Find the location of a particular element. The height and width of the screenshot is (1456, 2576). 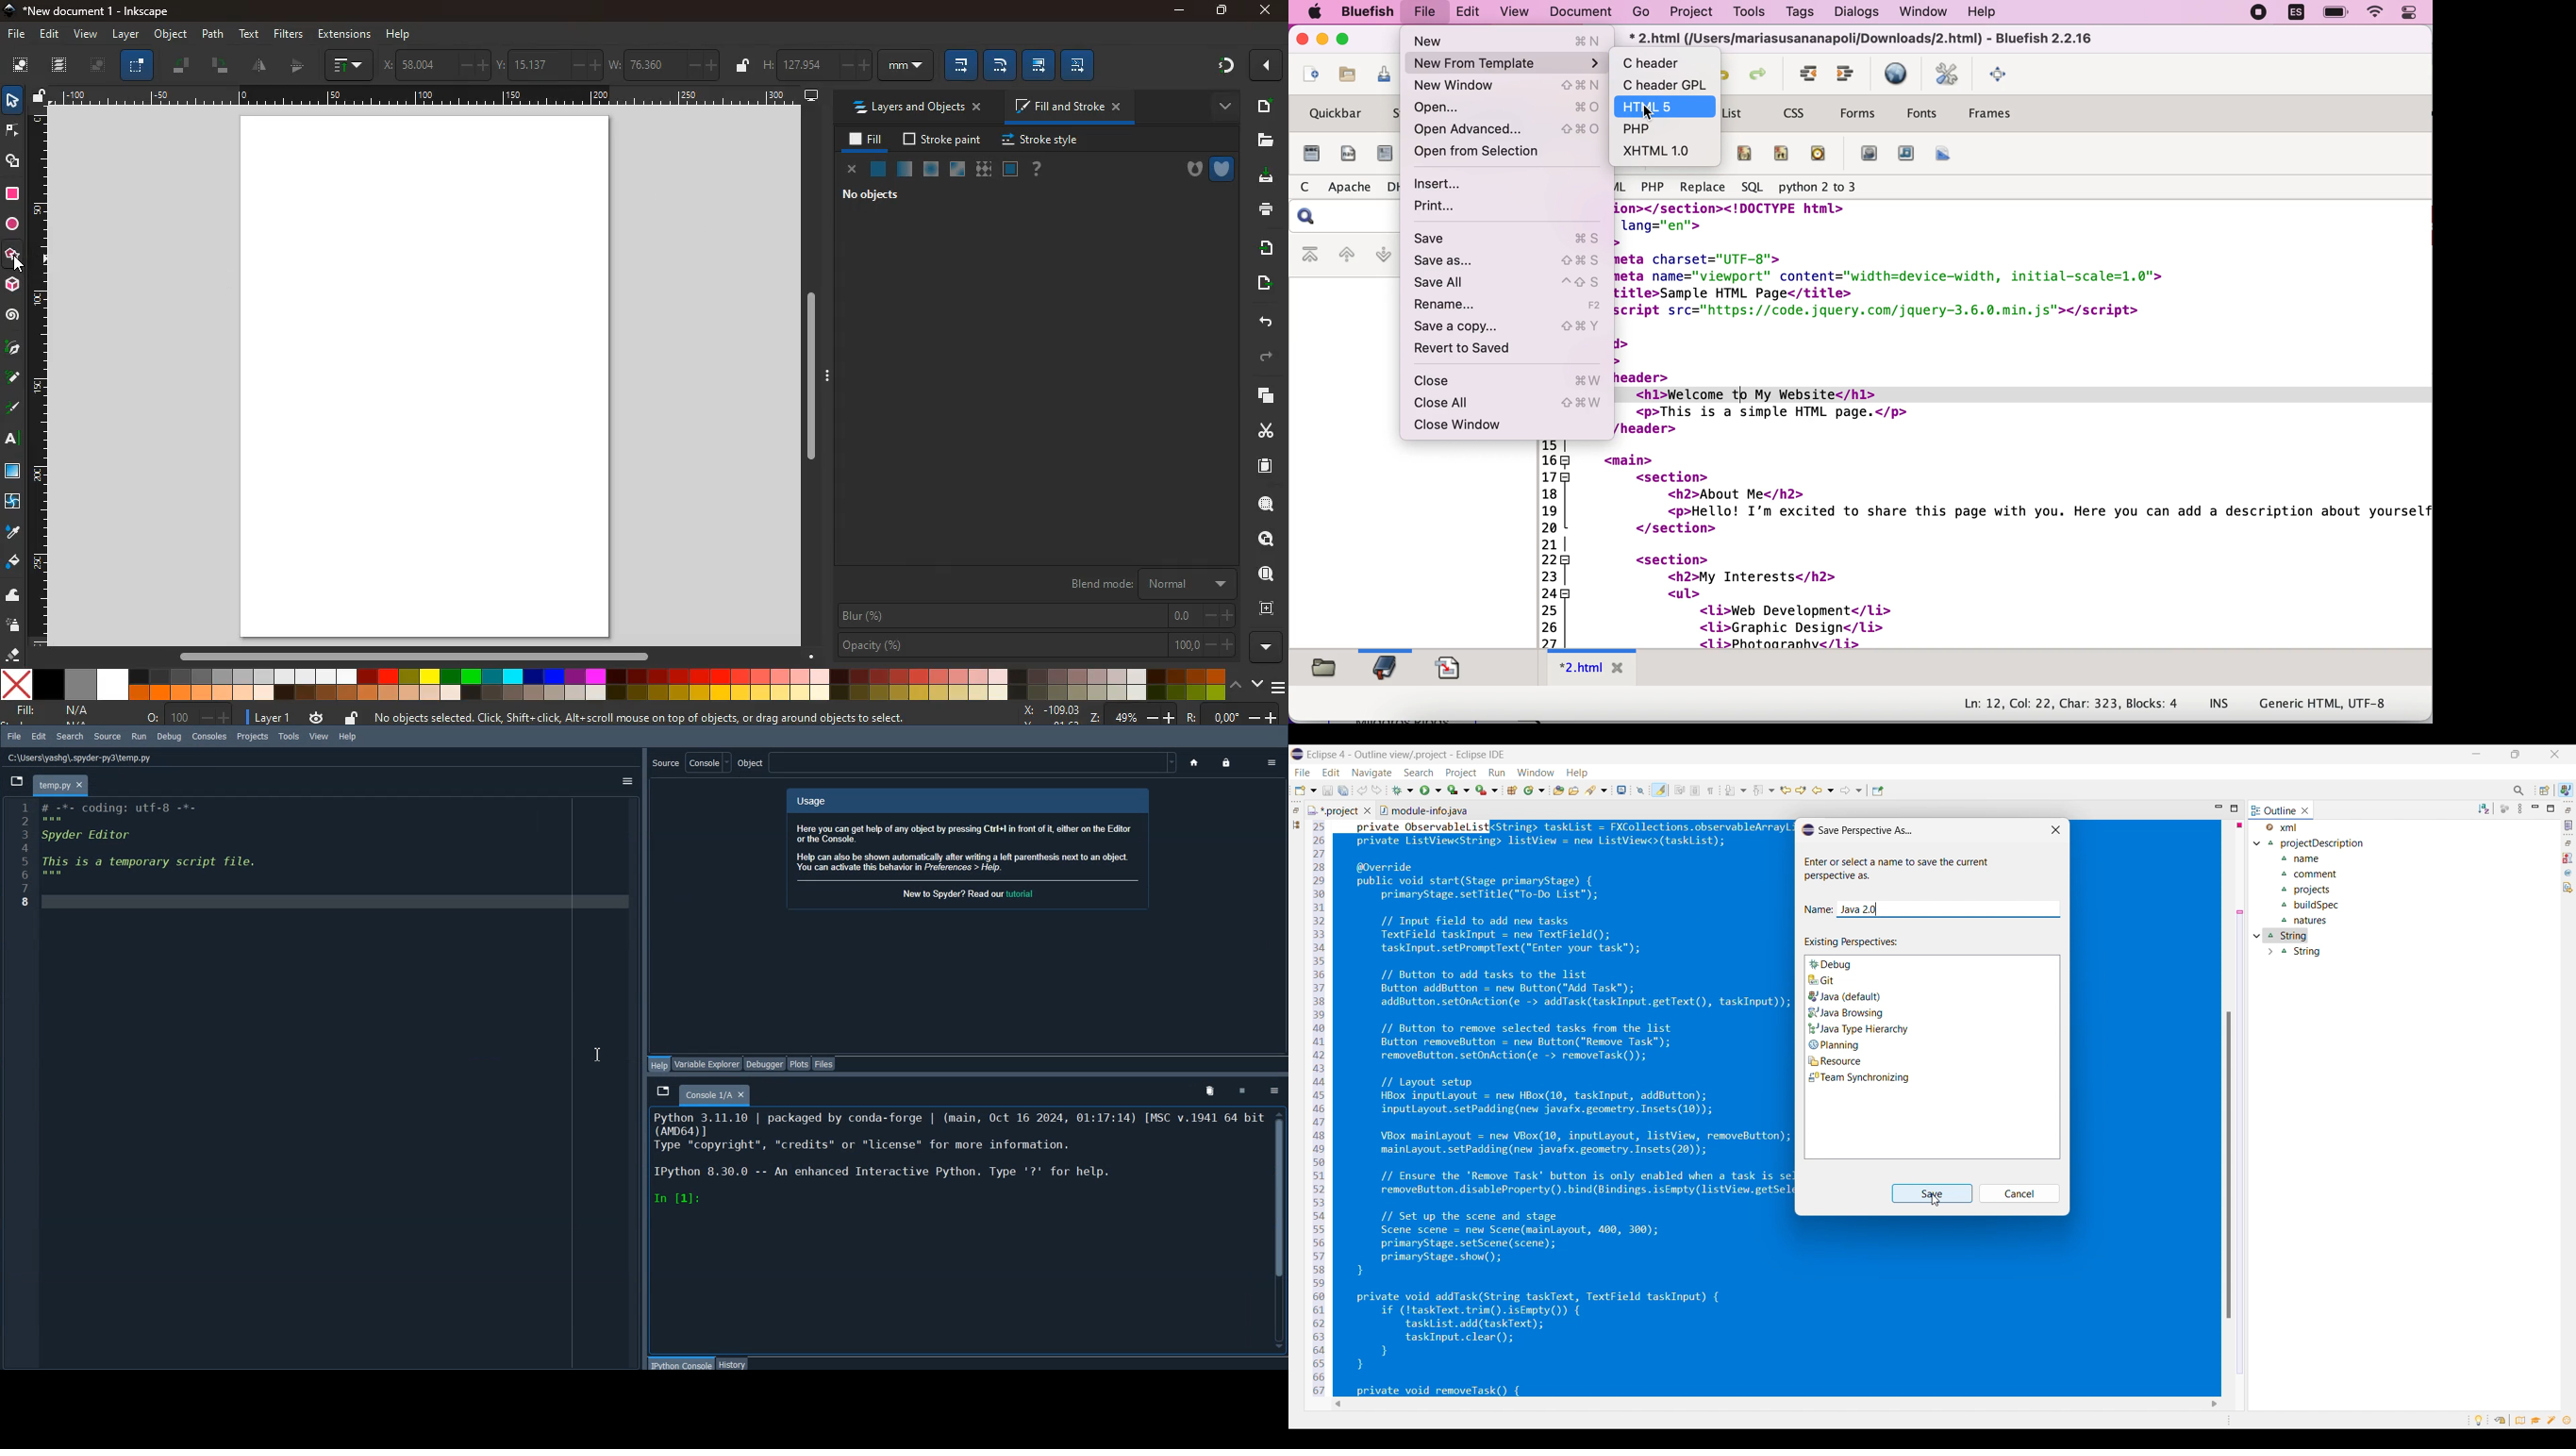

wifi is located at coordinates (2377, 14).